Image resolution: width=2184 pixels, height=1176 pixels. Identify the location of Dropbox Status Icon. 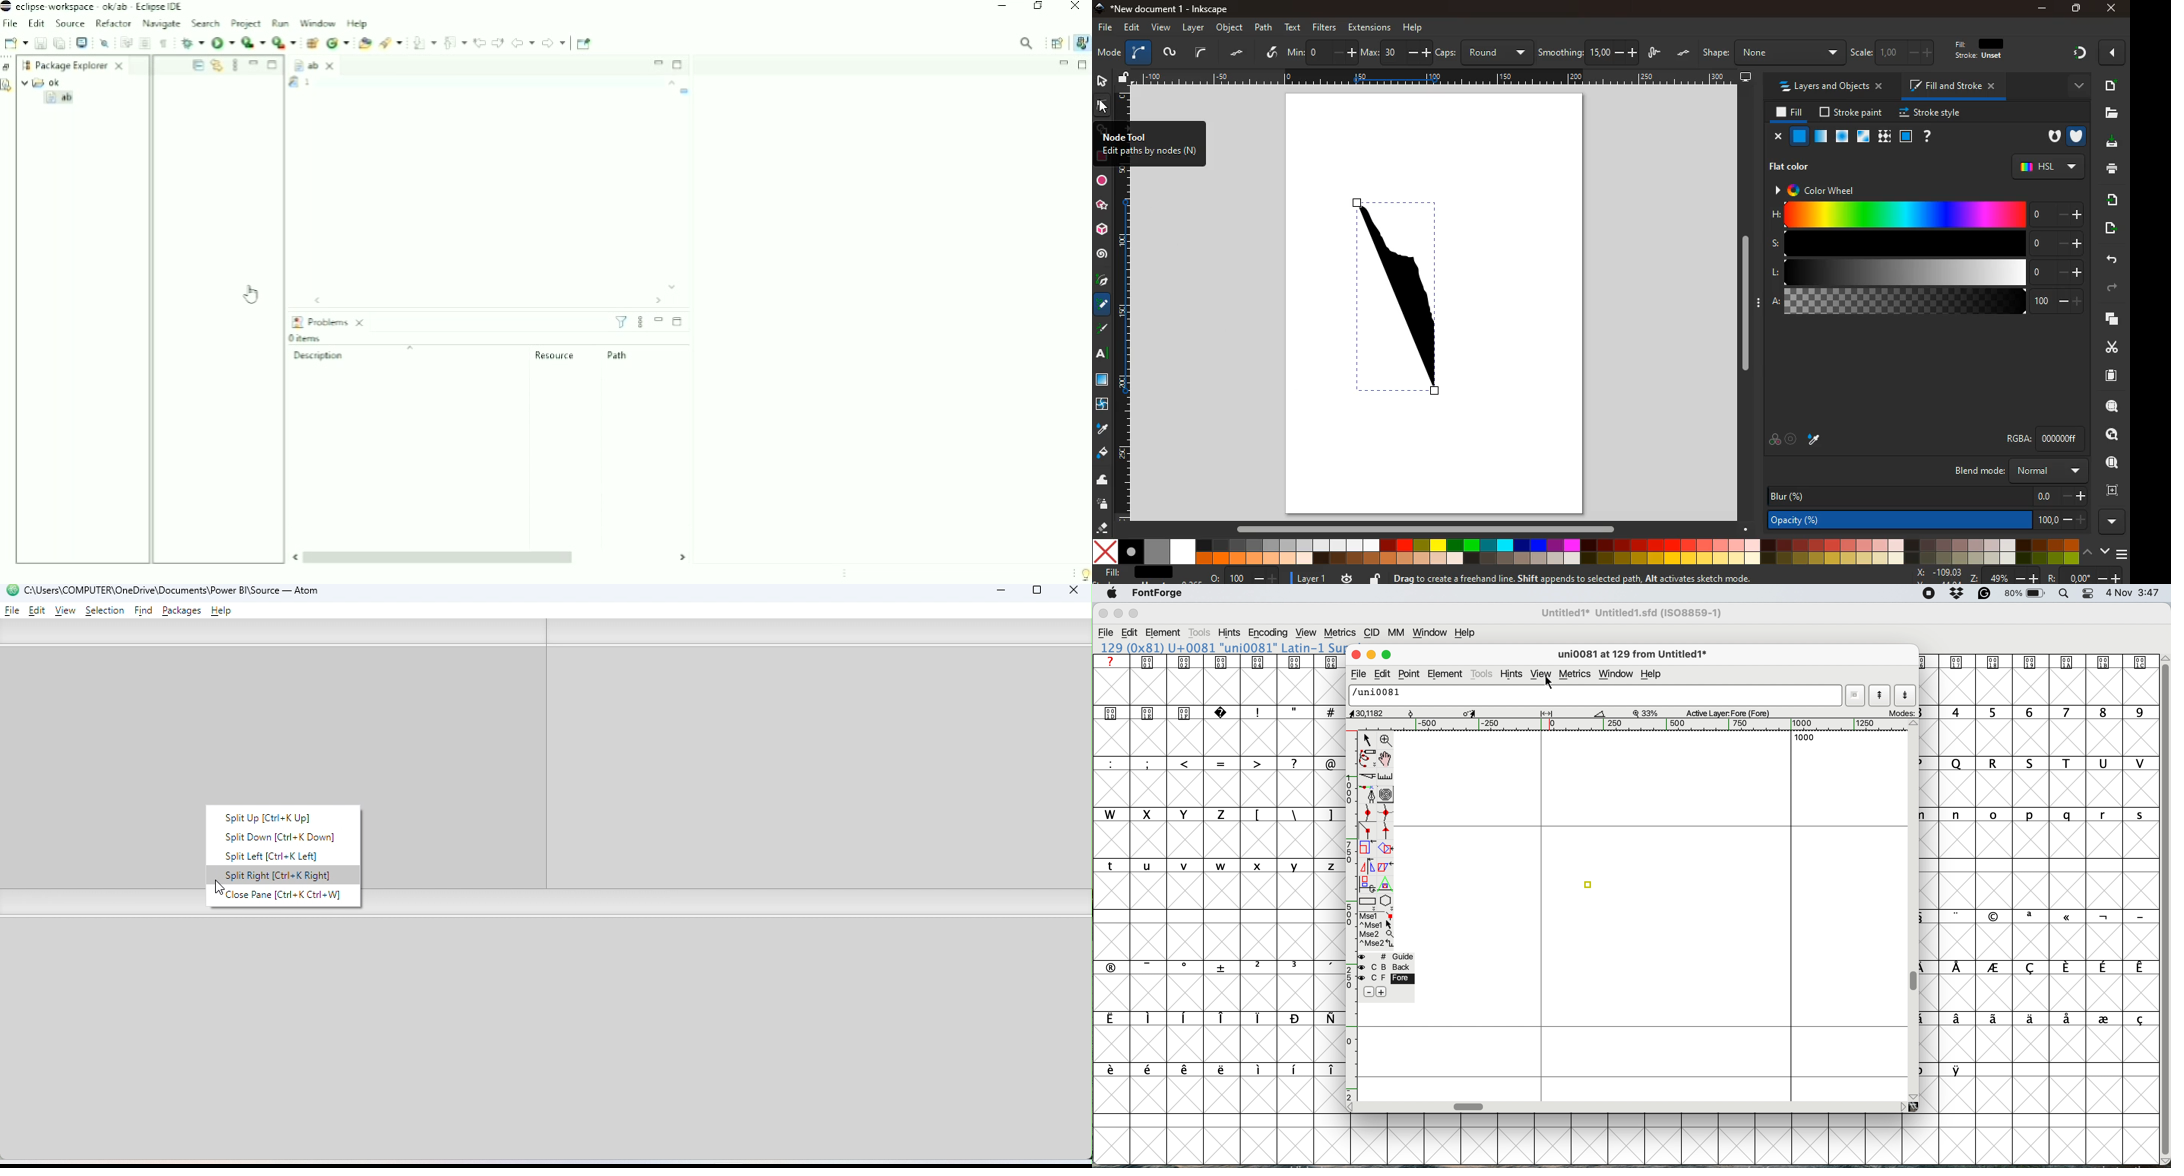
(1957, 594).